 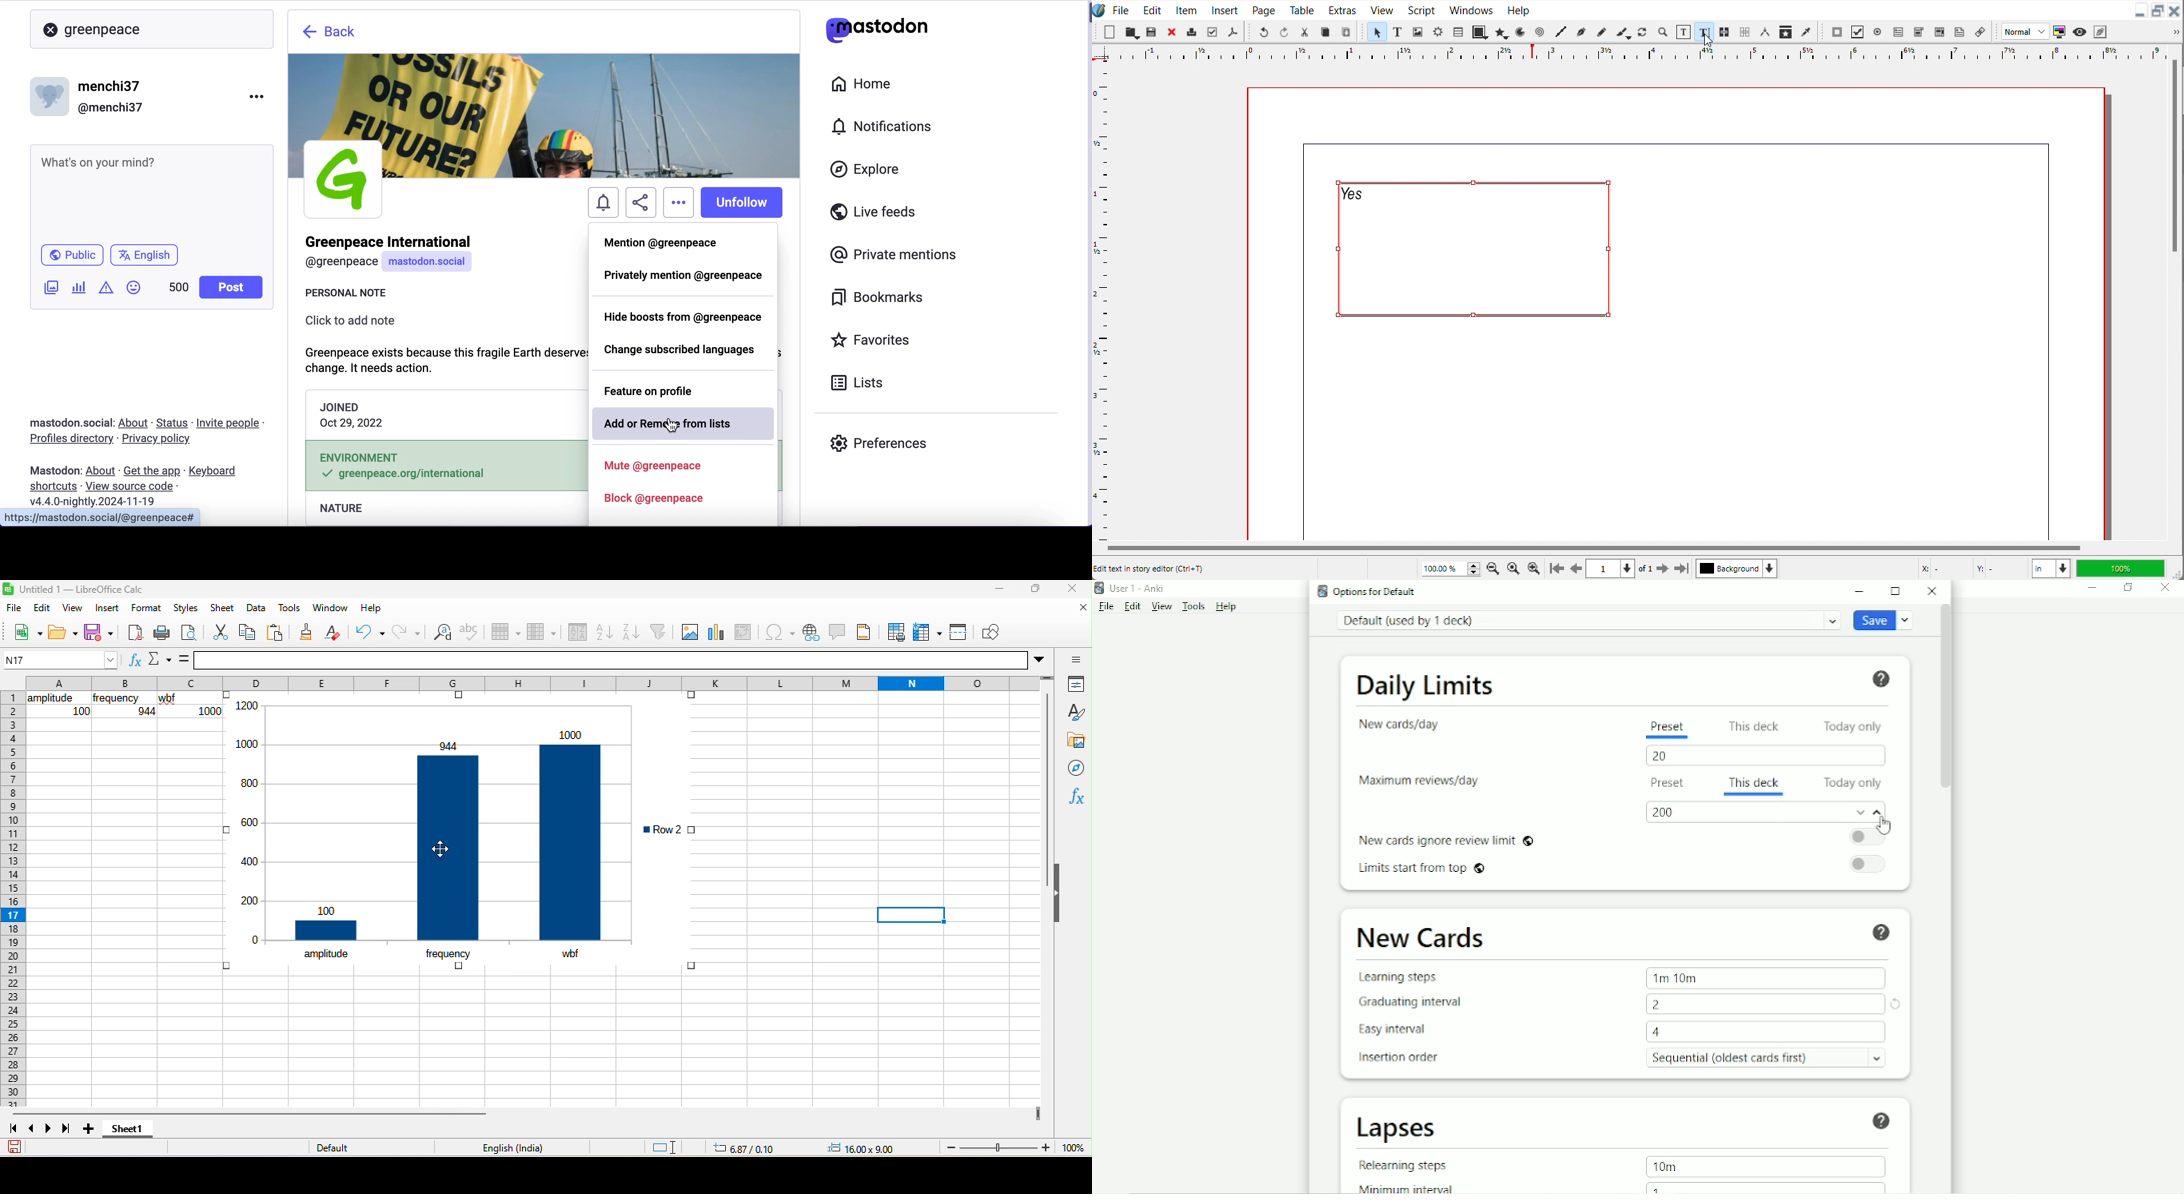 I want to click on chart, so click(x=429, y=817).